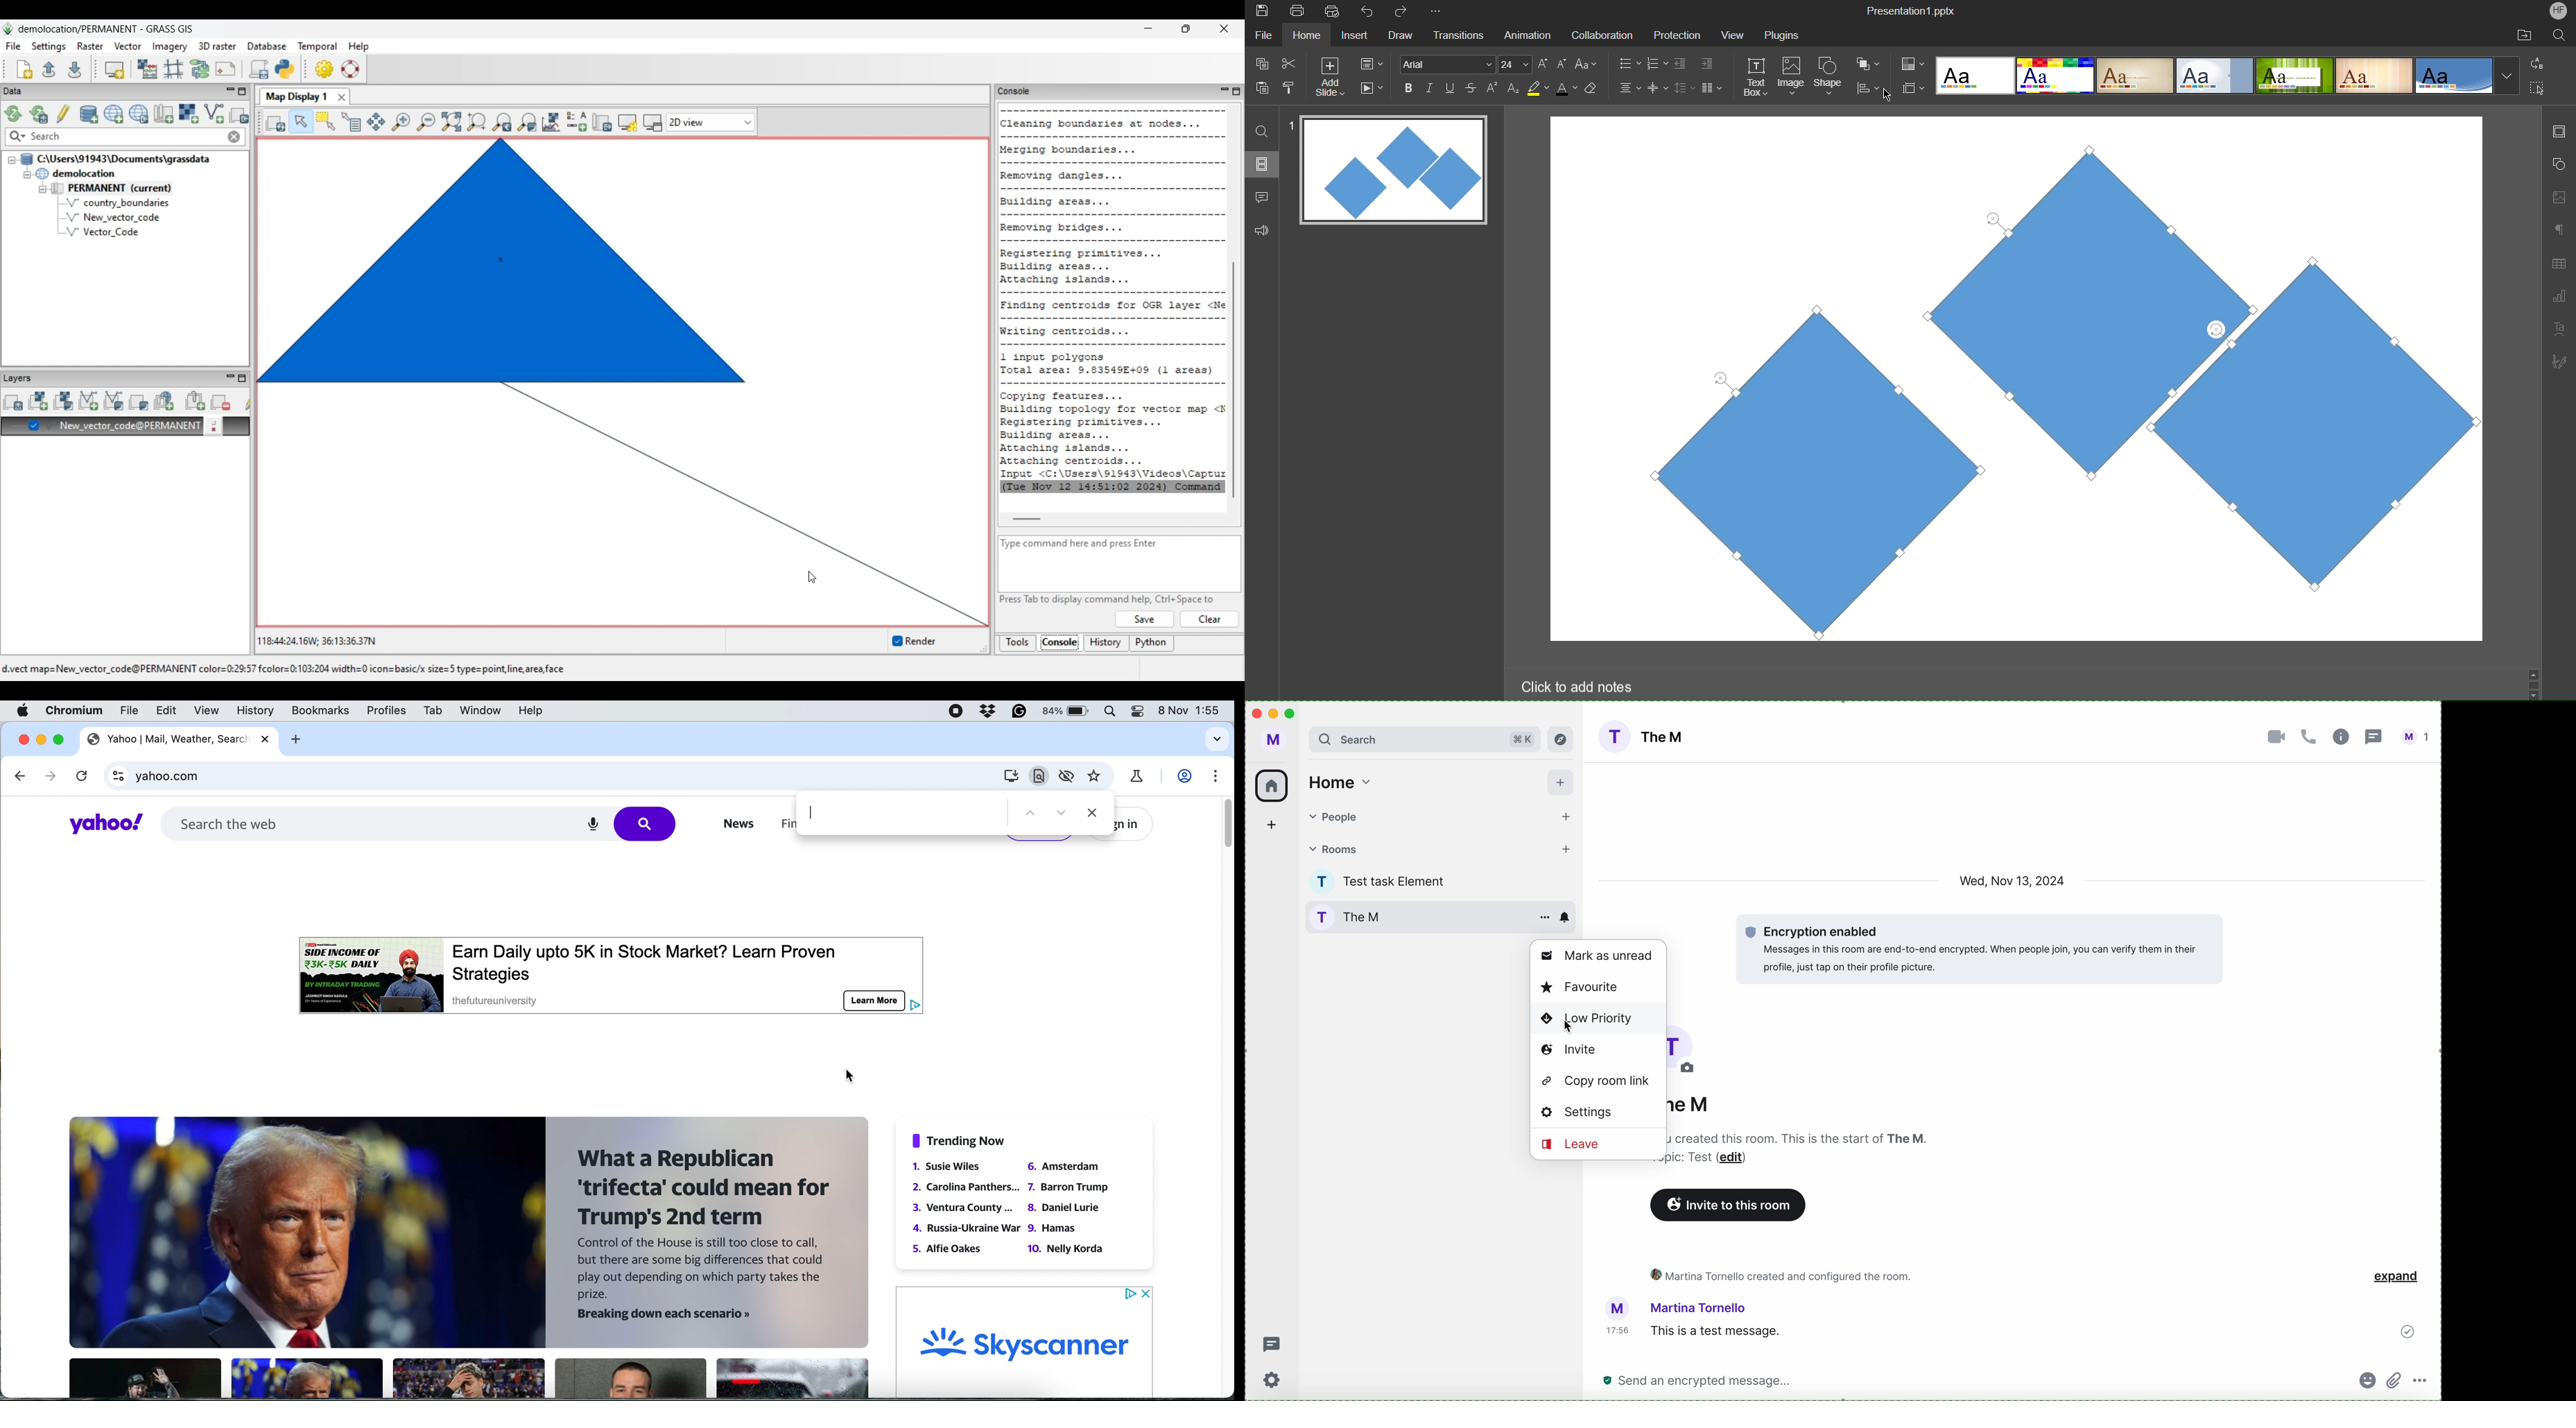  What do you see at coordinates (2559, 298) in the screenshot?
I see `Graph` at bounding box center [2559, 298].